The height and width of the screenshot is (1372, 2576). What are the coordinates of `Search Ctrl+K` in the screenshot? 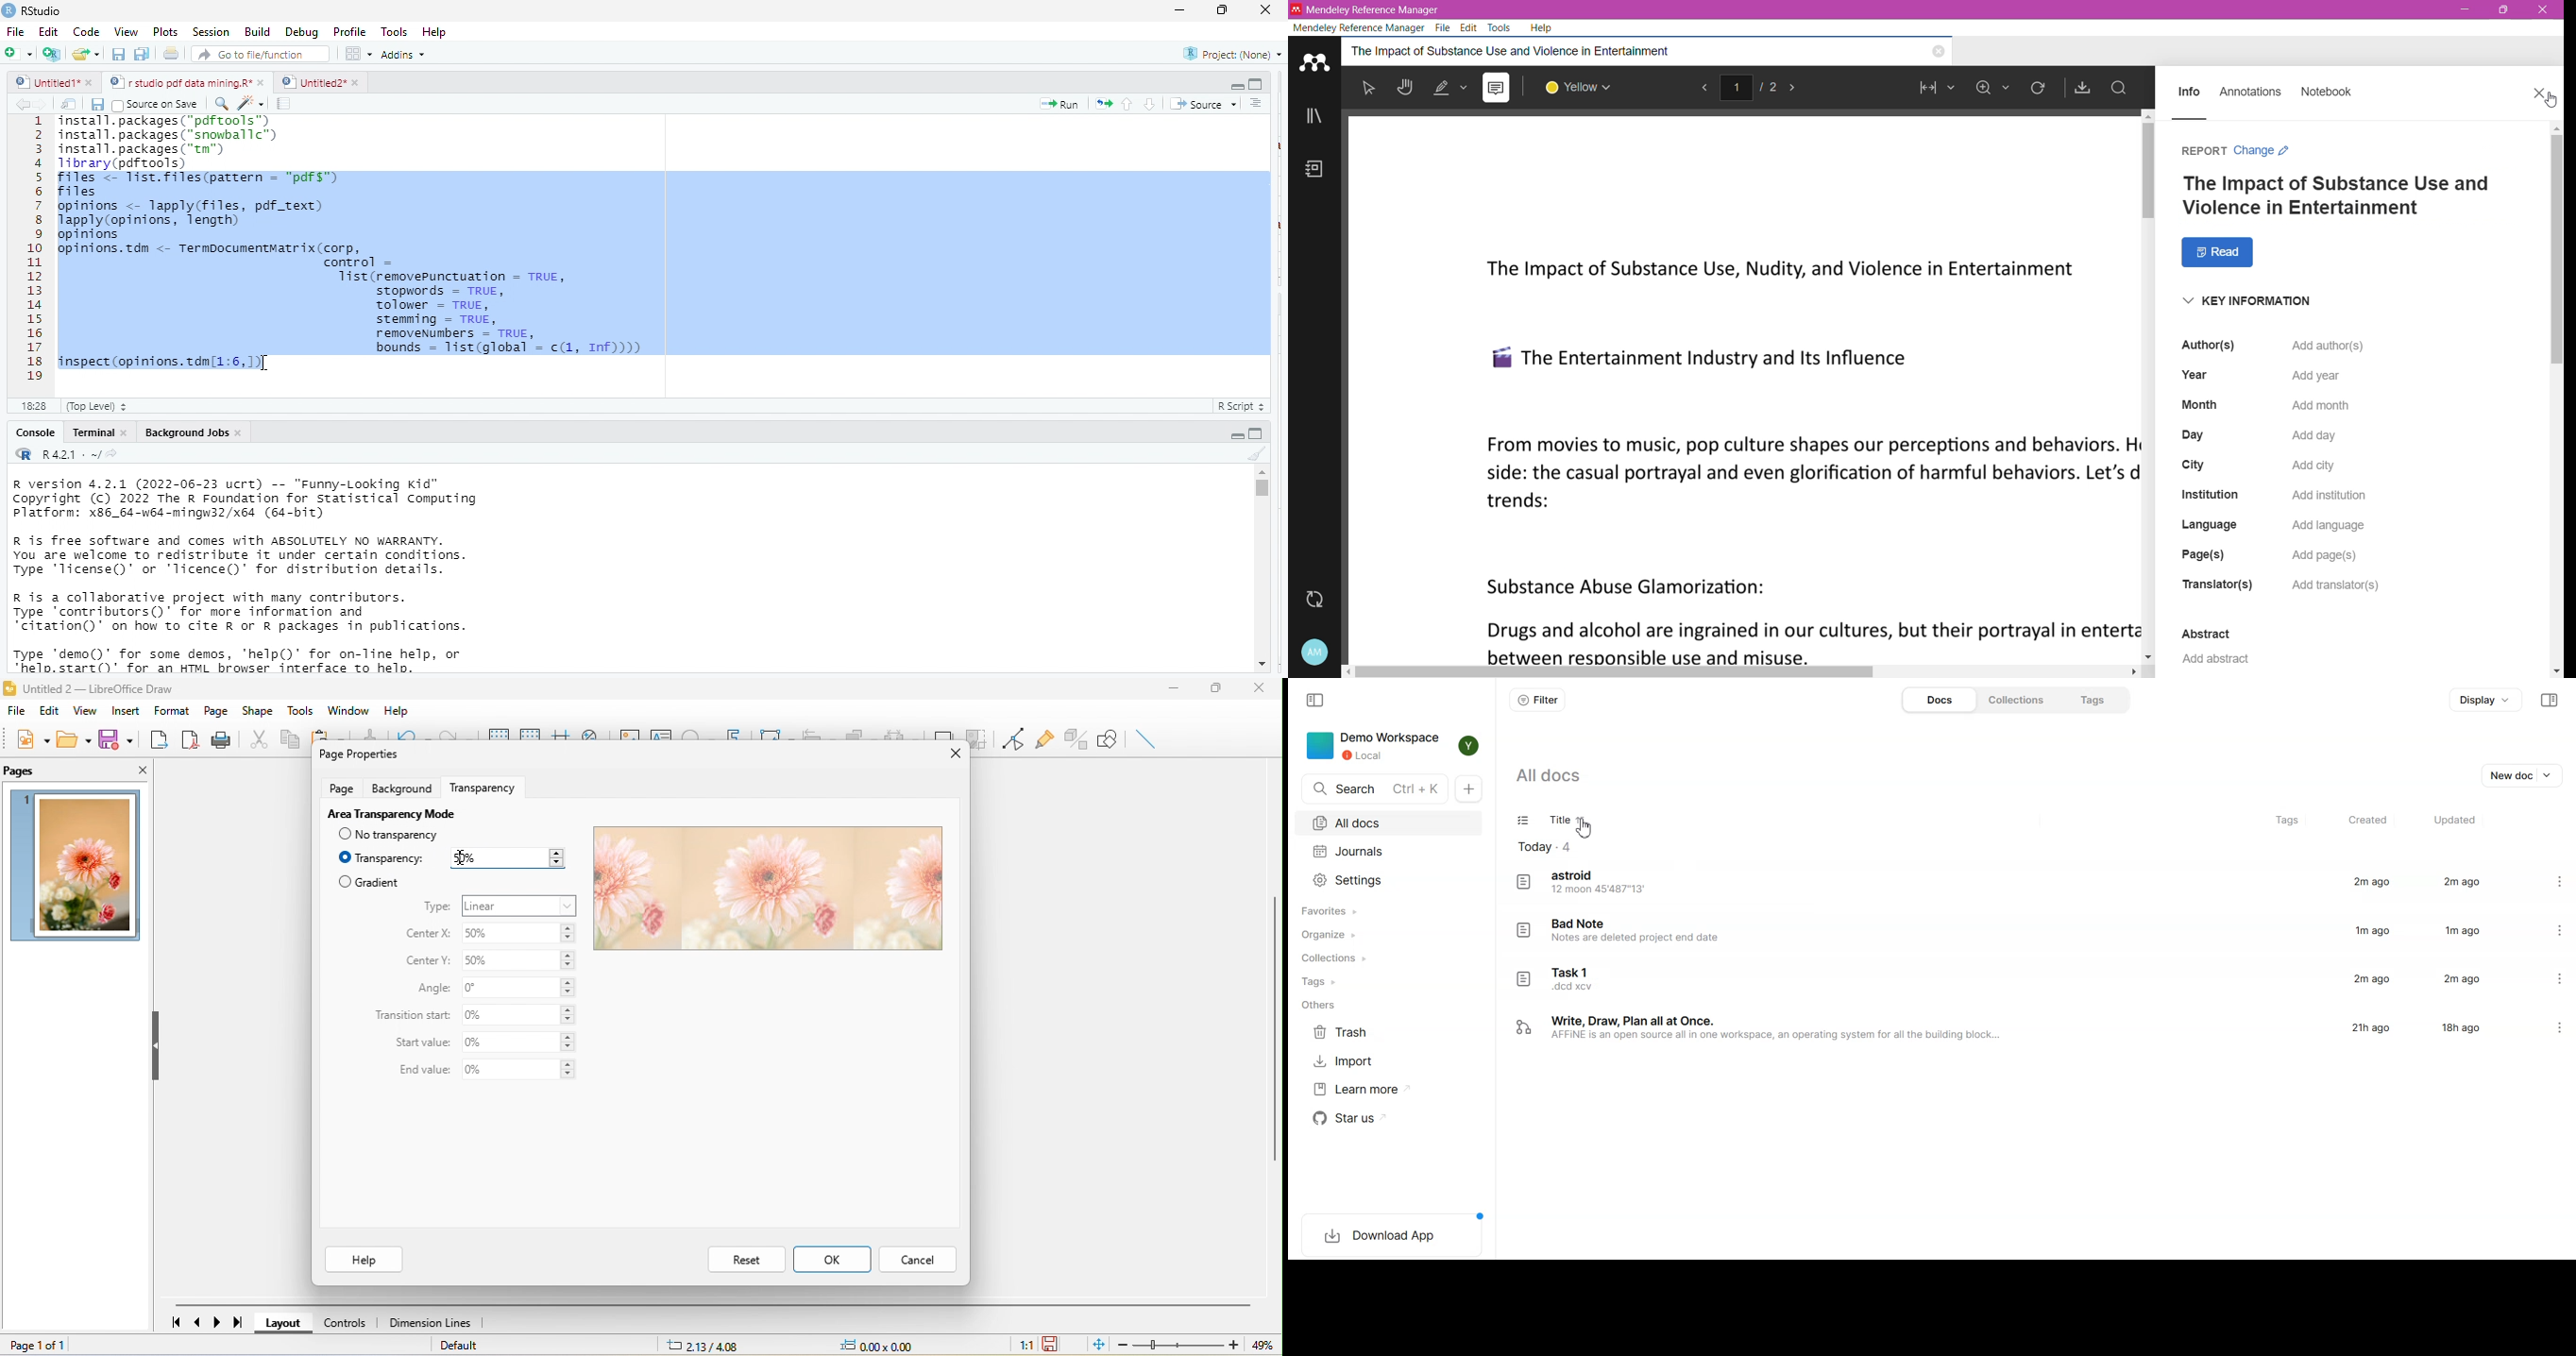 It's located at (1373, 789).